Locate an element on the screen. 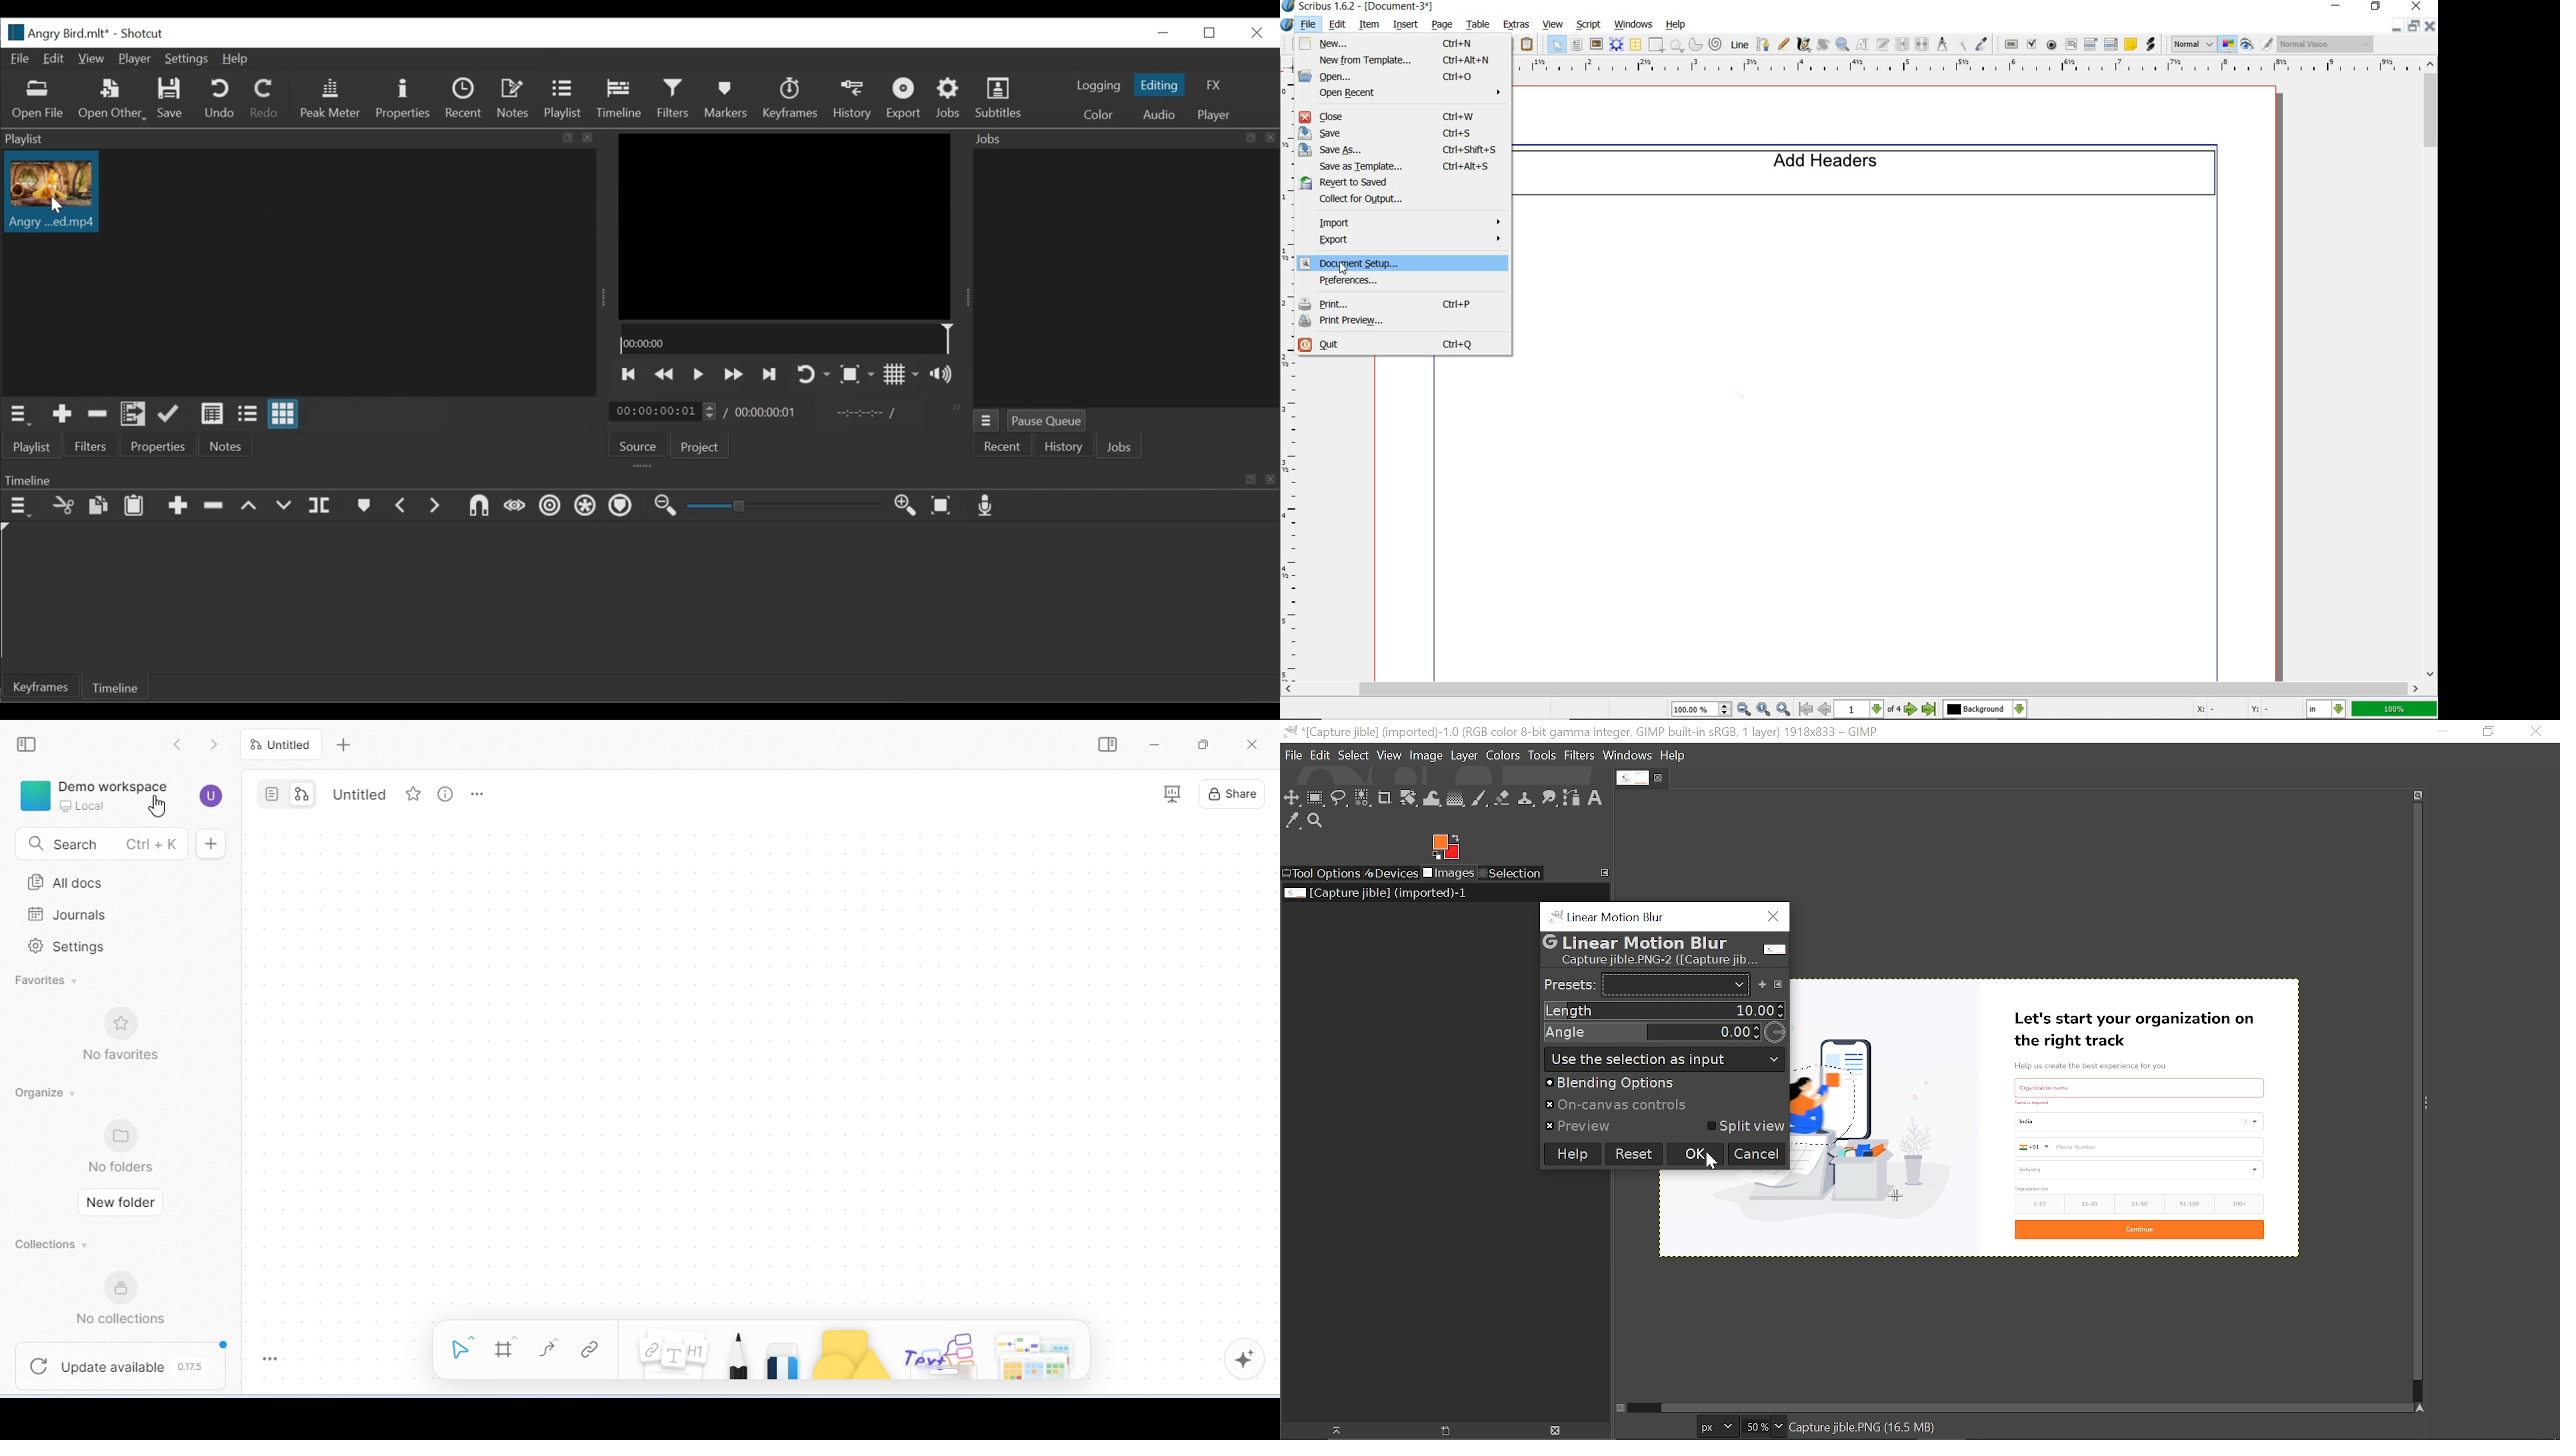  Help is located at coordinates (237, 59).